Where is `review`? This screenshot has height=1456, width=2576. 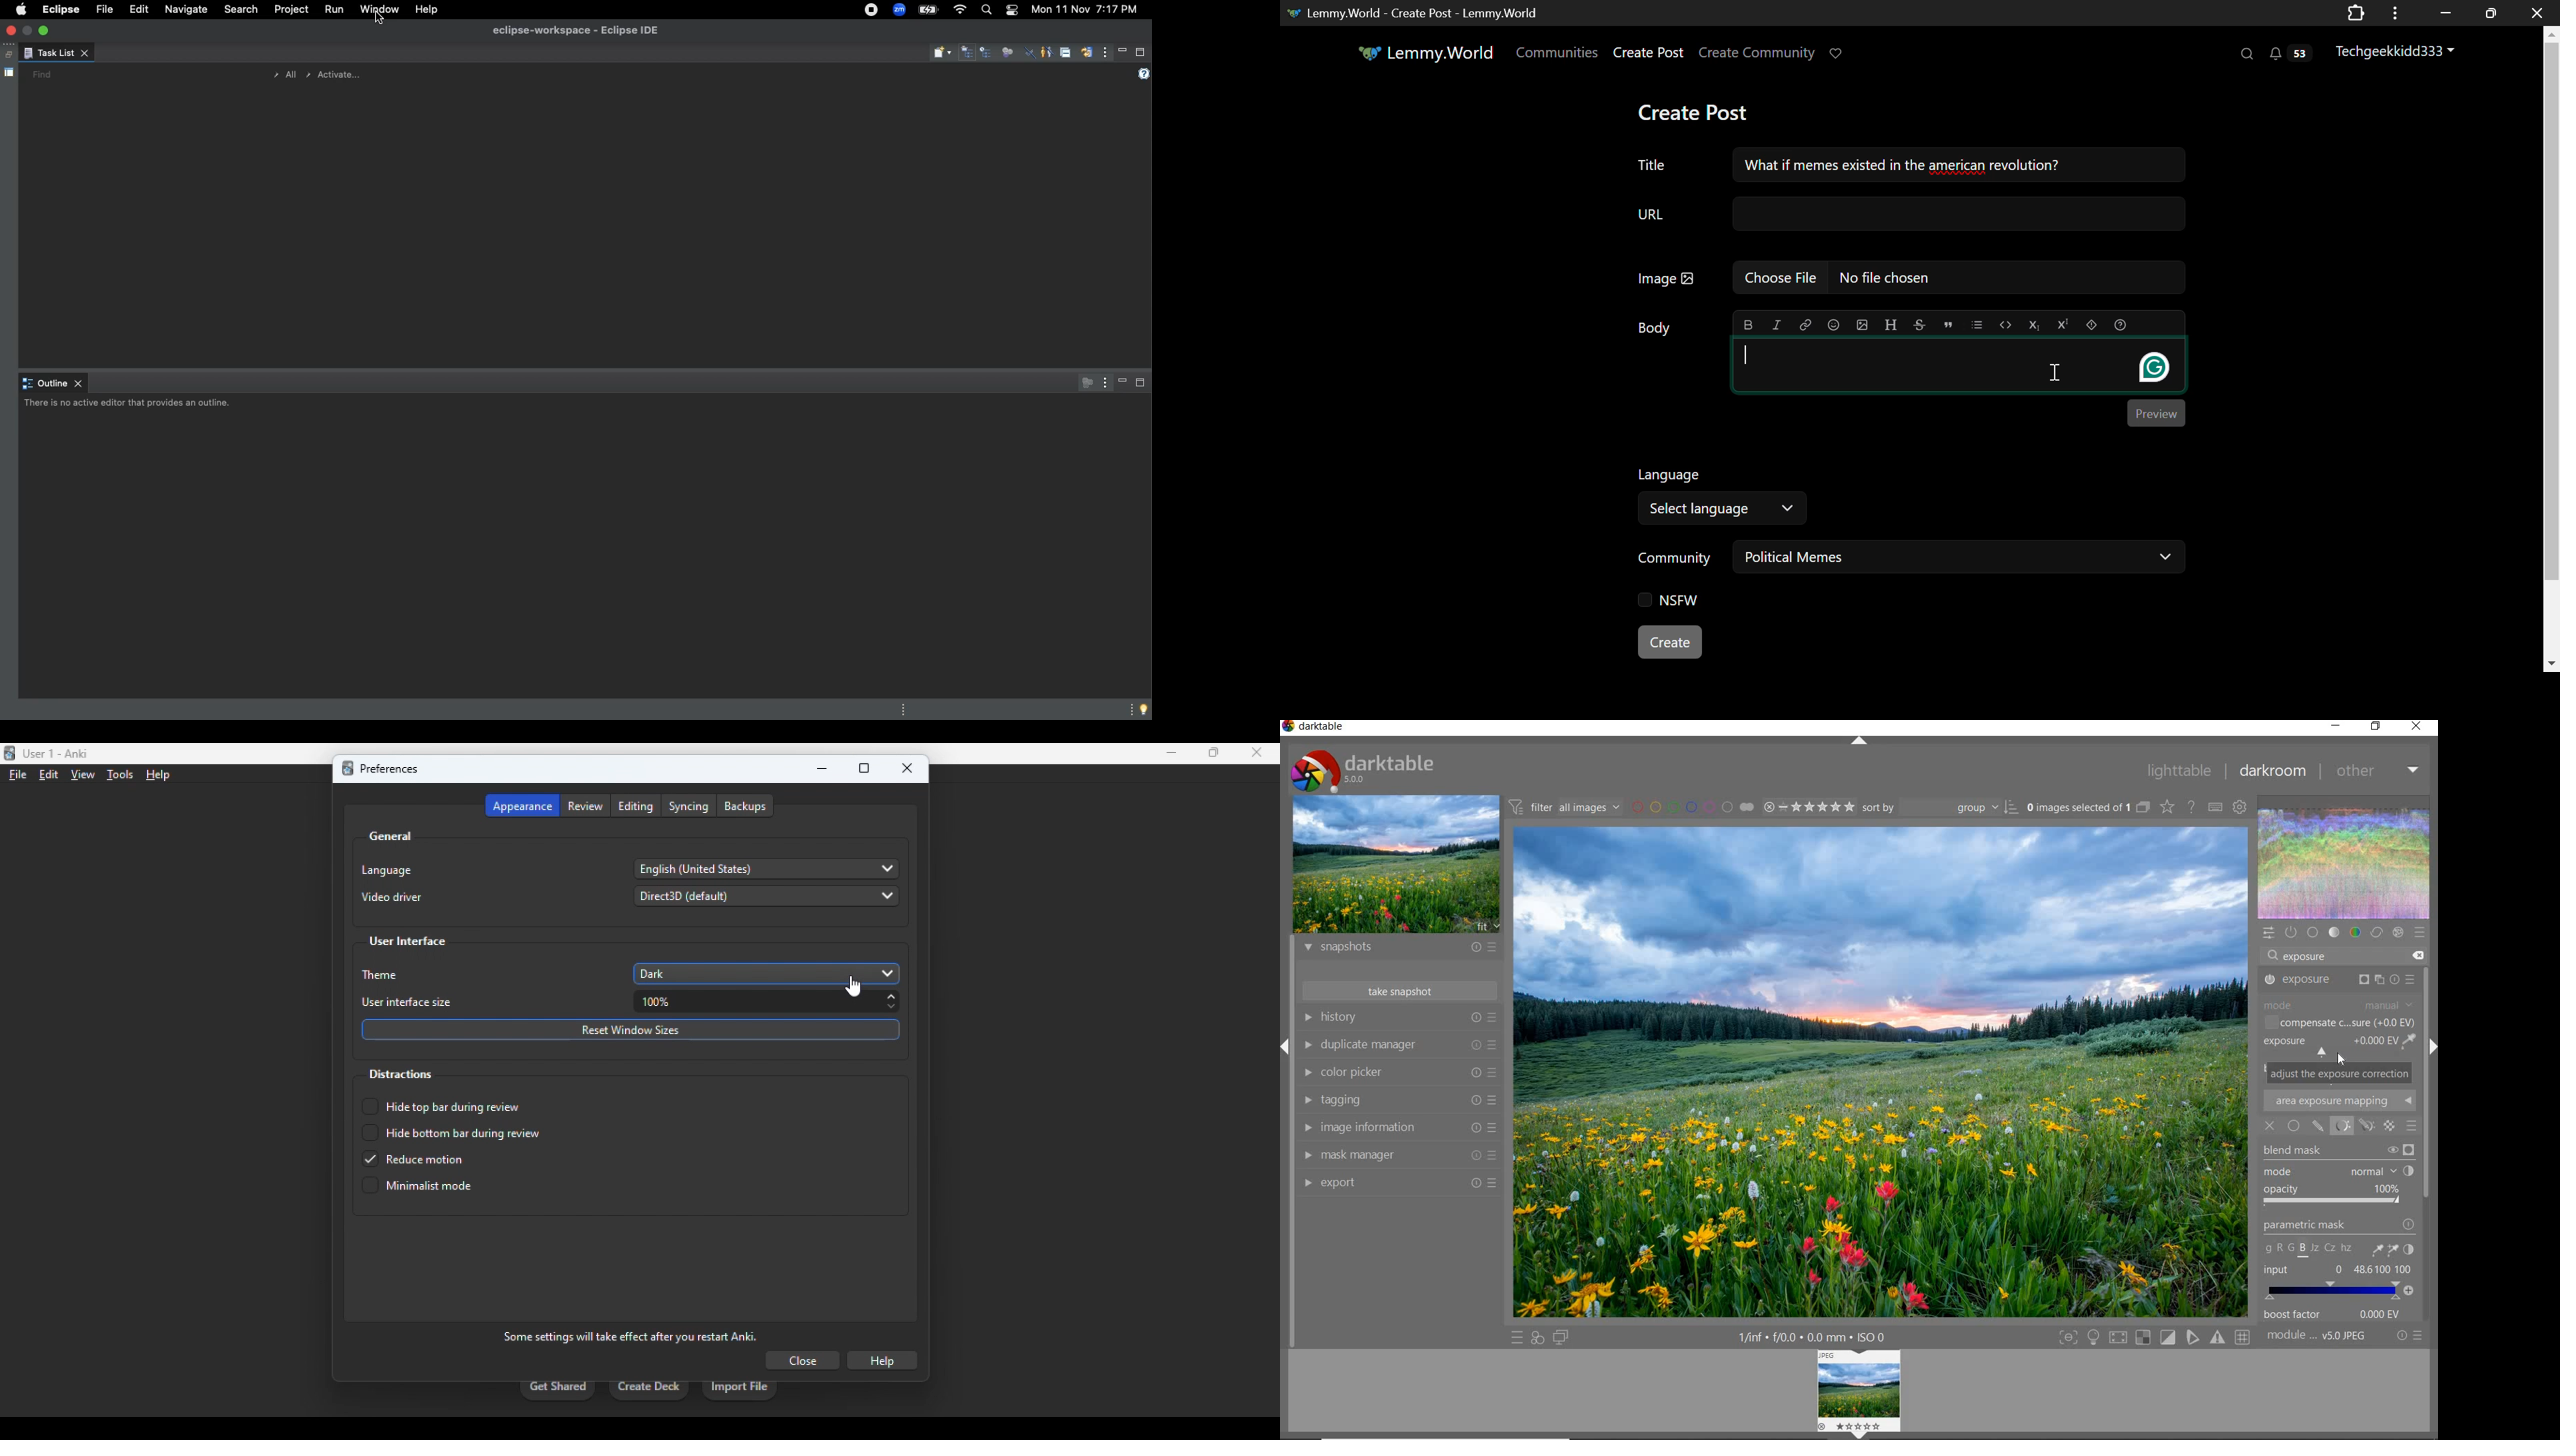
review is located at coordinates (586, 806).